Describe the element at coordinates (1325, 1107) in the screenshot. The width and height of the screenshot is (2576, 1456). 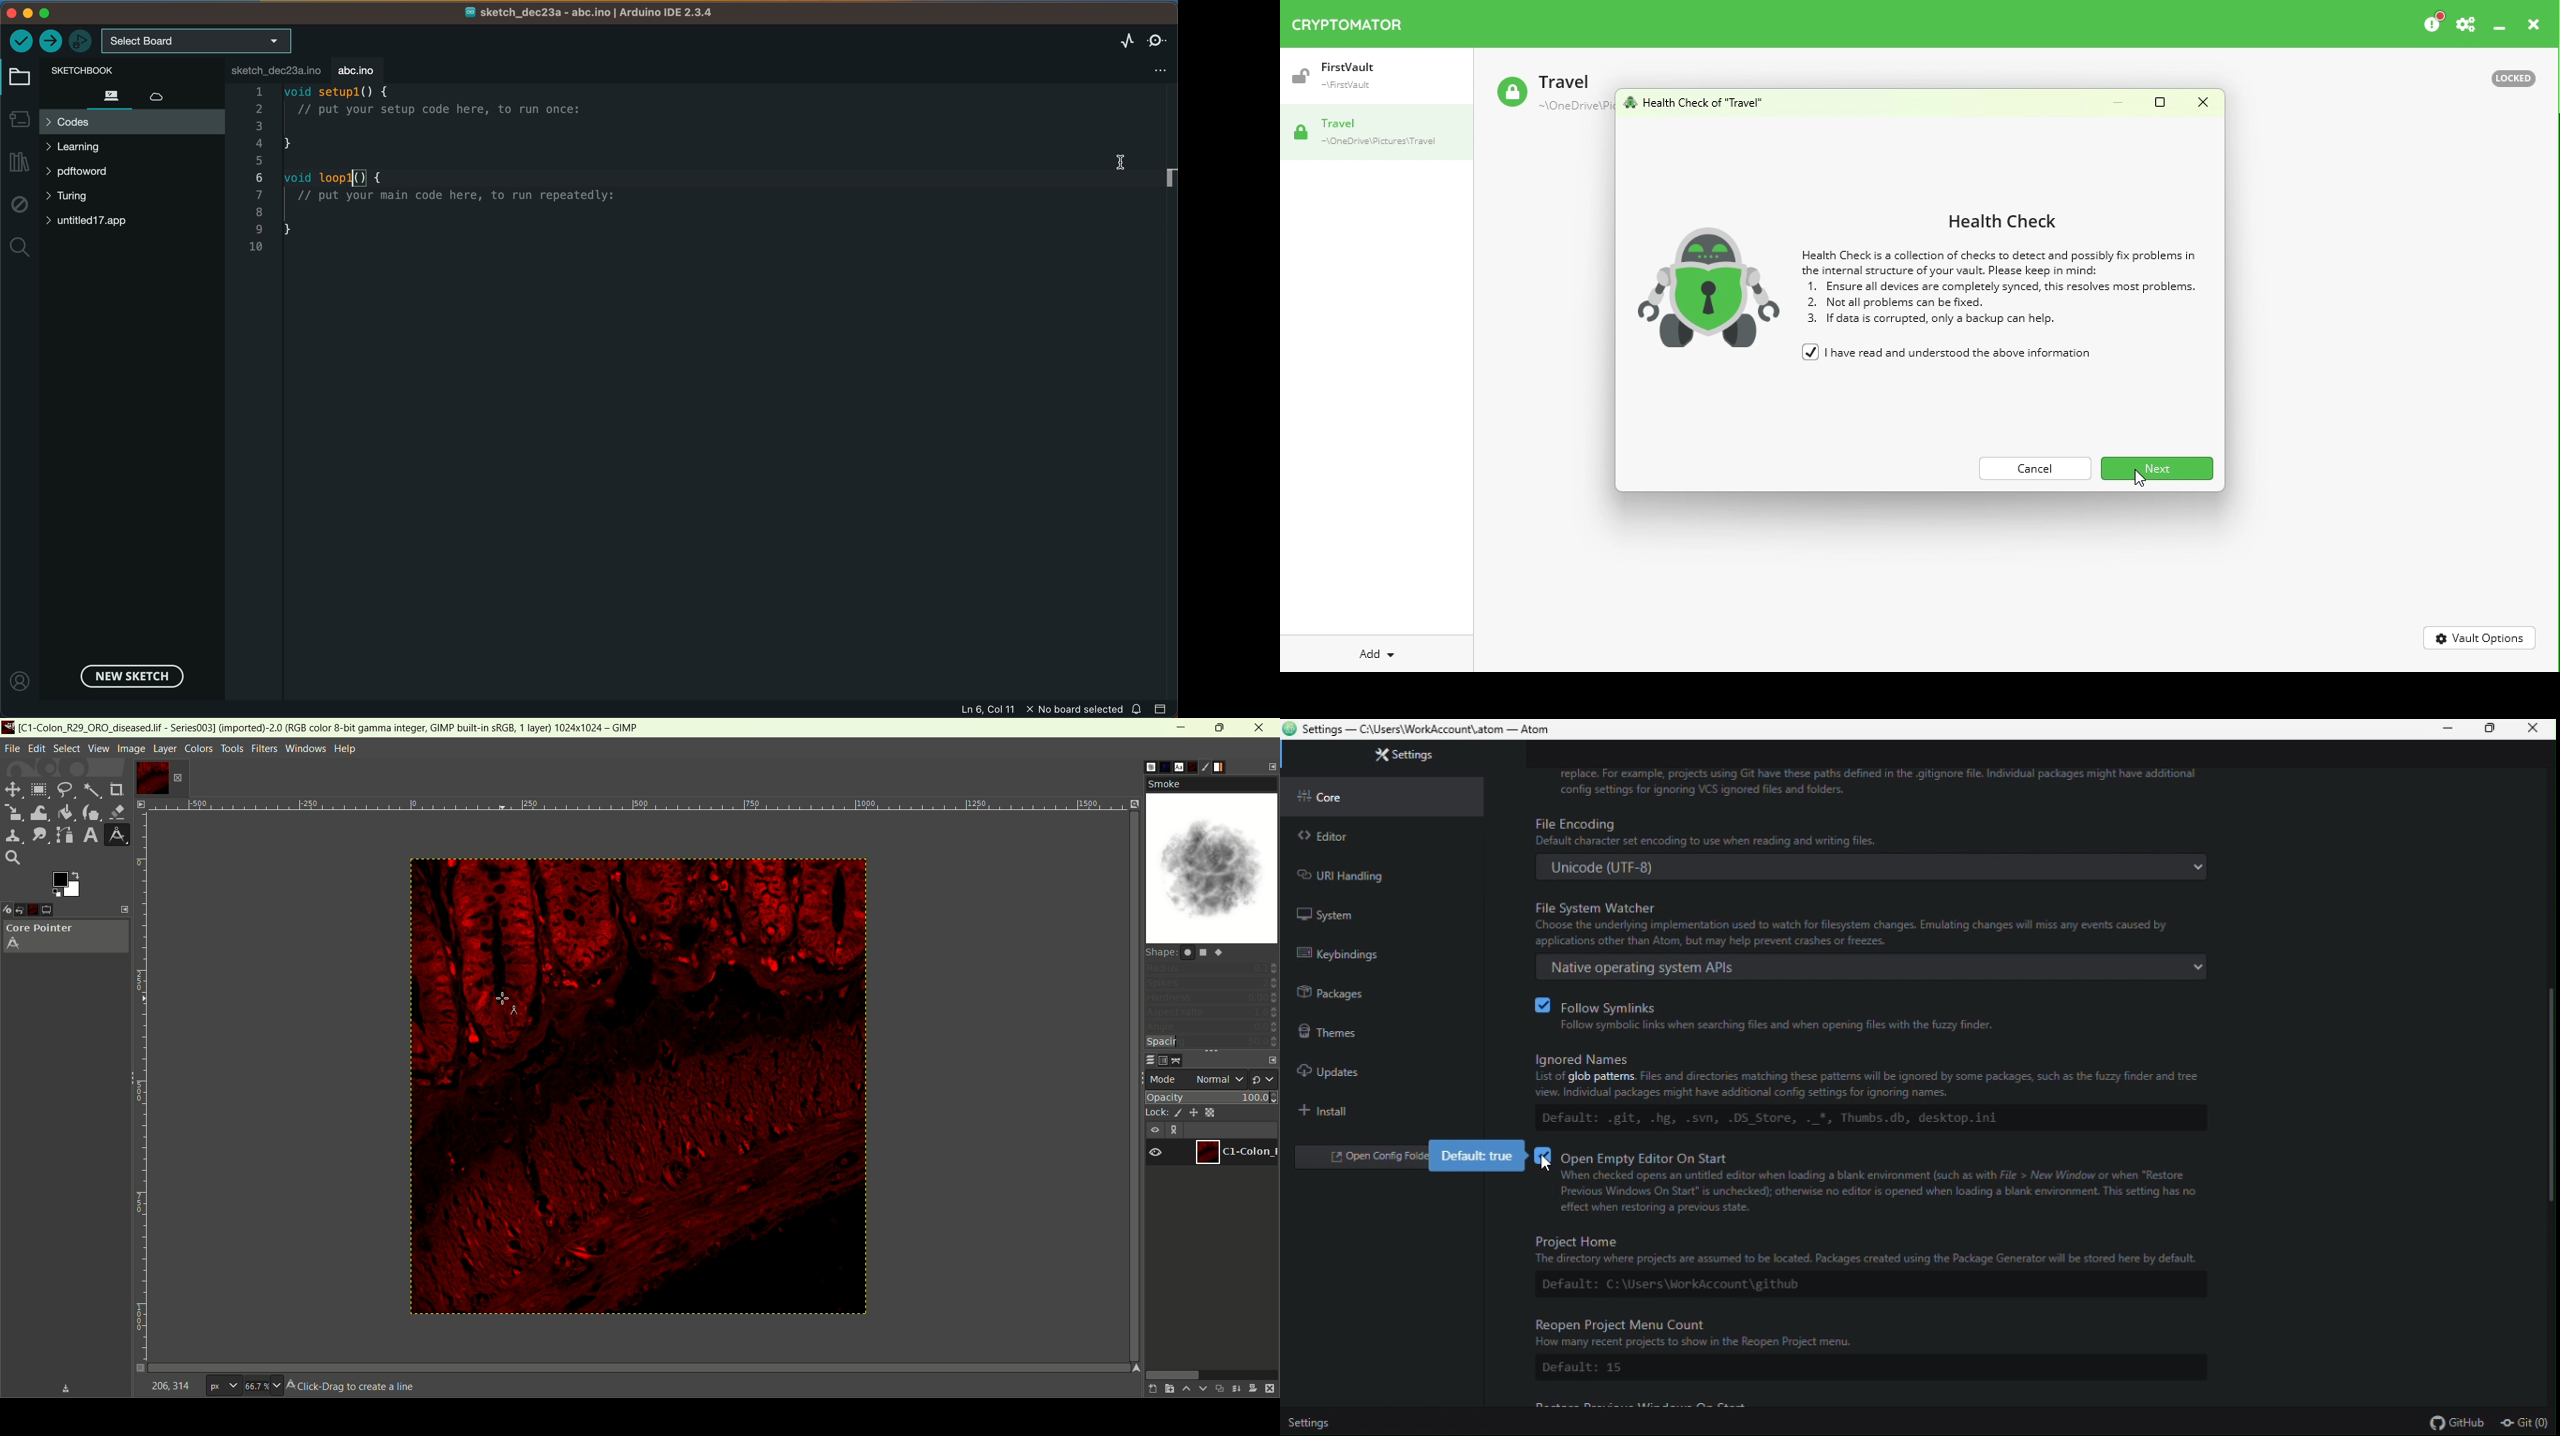
I see `install` at that location.